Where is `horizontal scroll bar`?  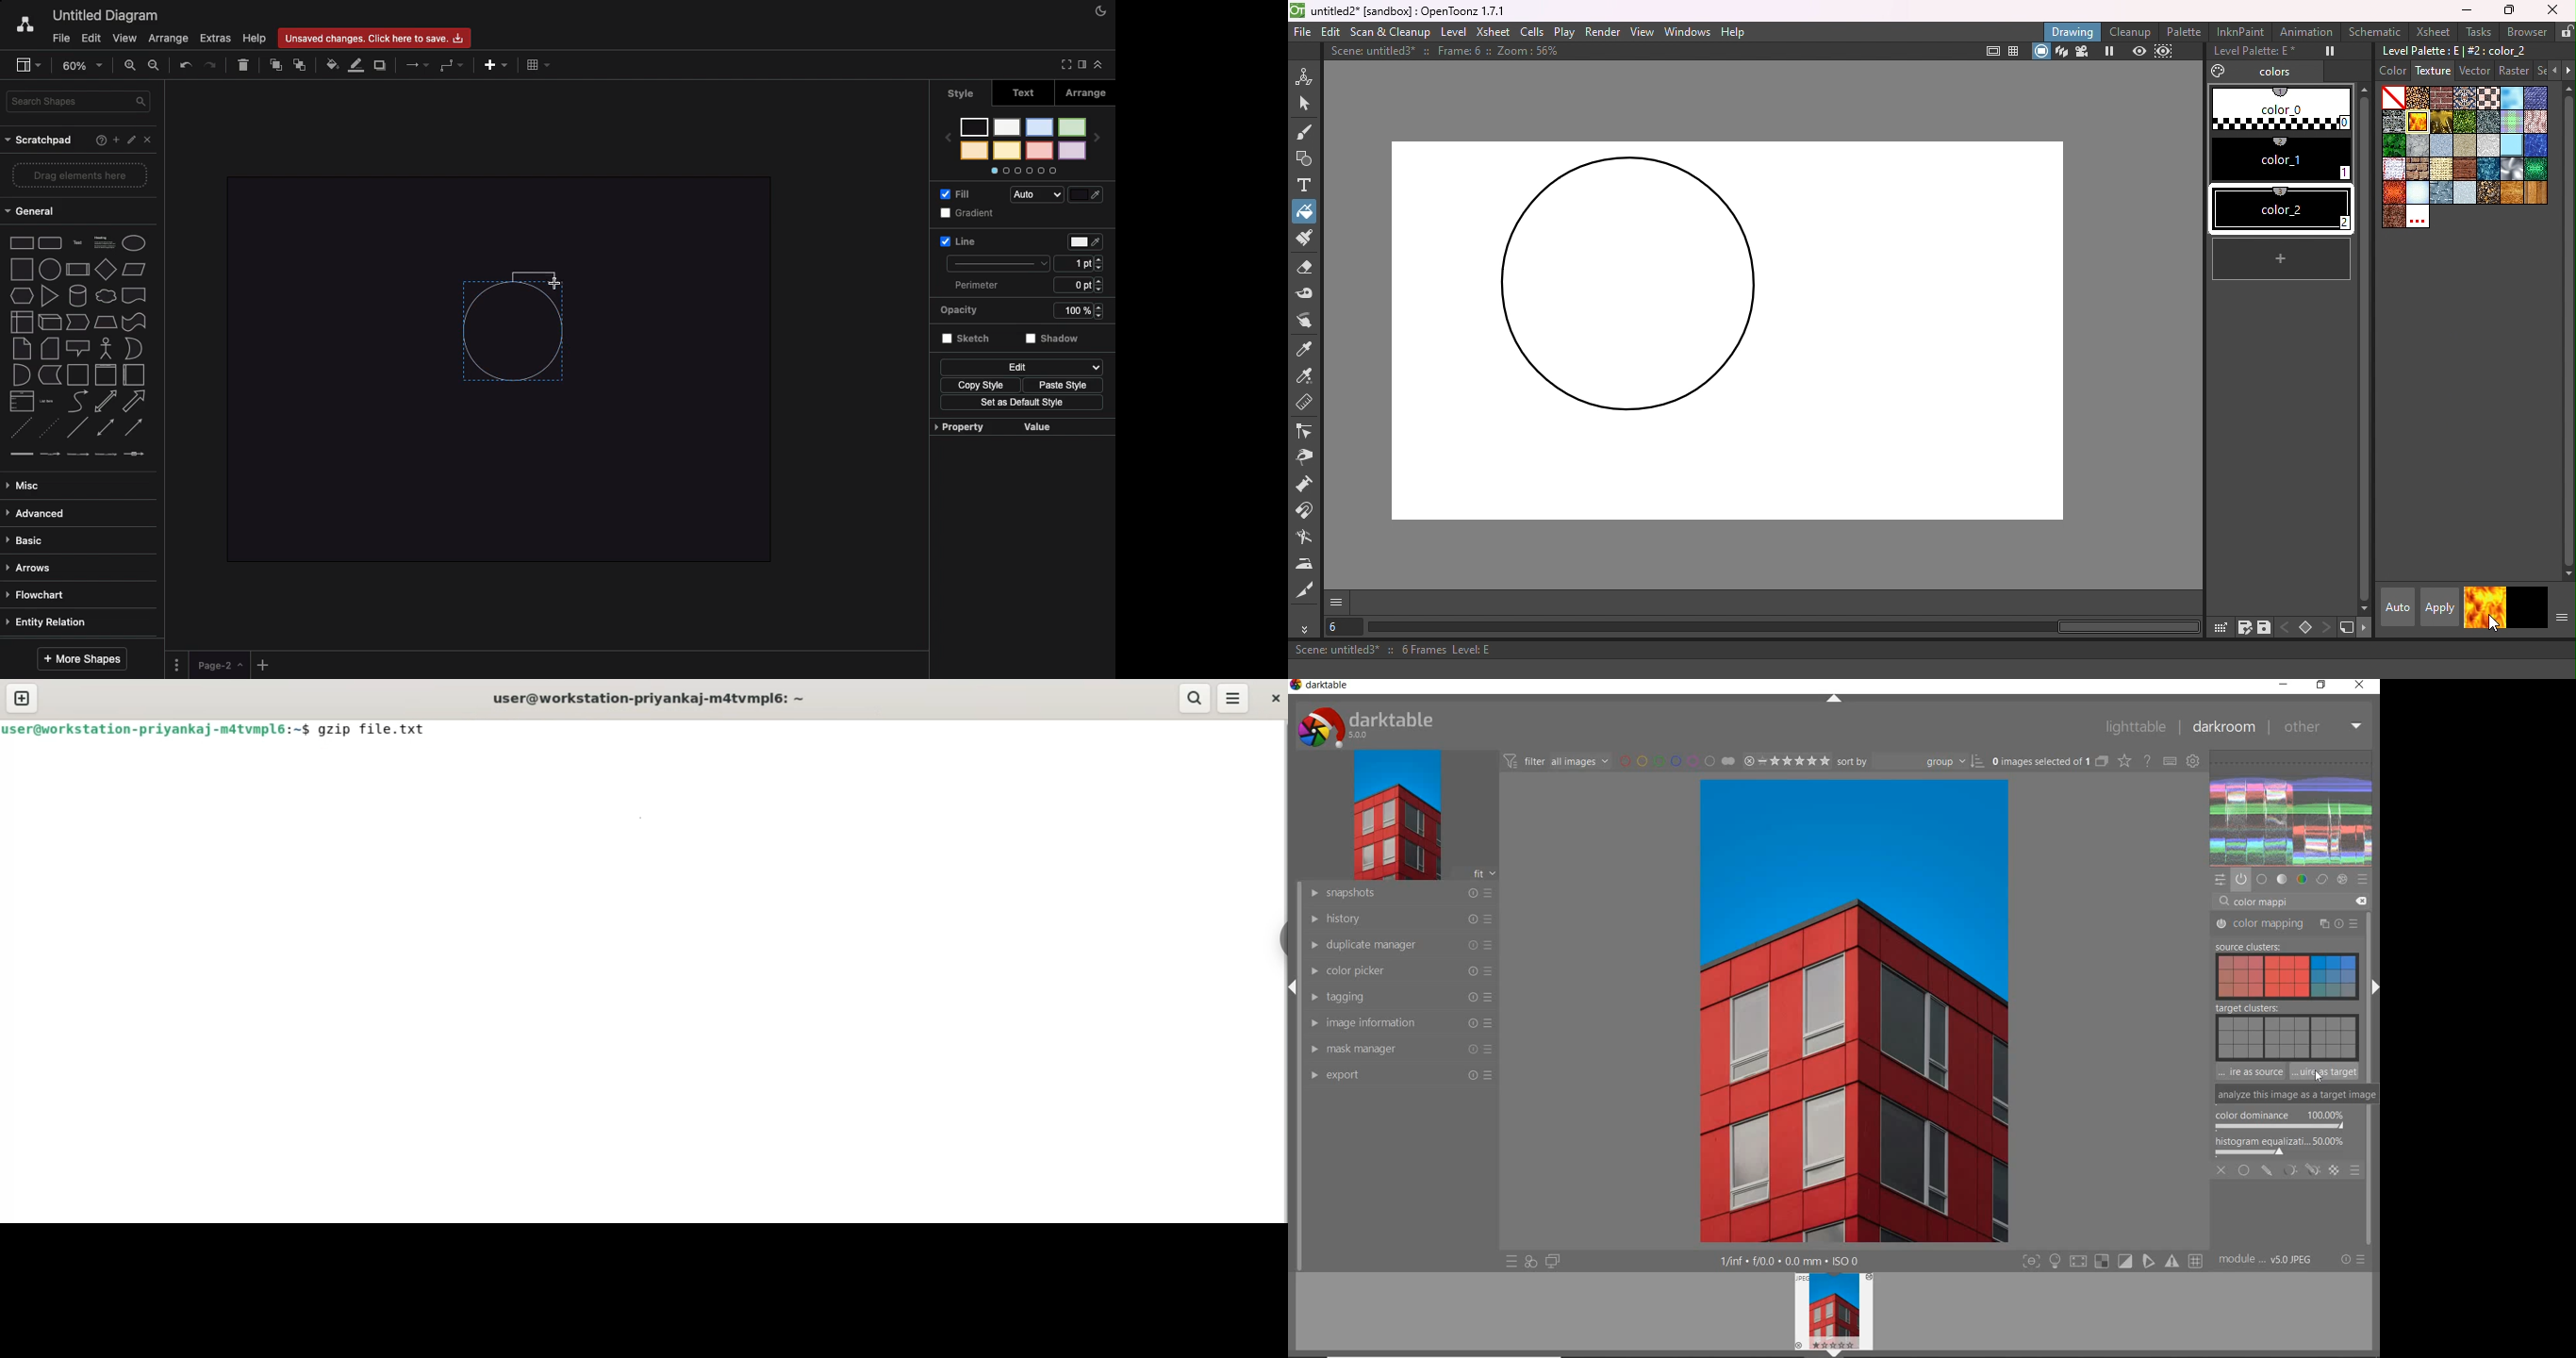
horizontal scroll bar is located at coordinates (1785, 627).